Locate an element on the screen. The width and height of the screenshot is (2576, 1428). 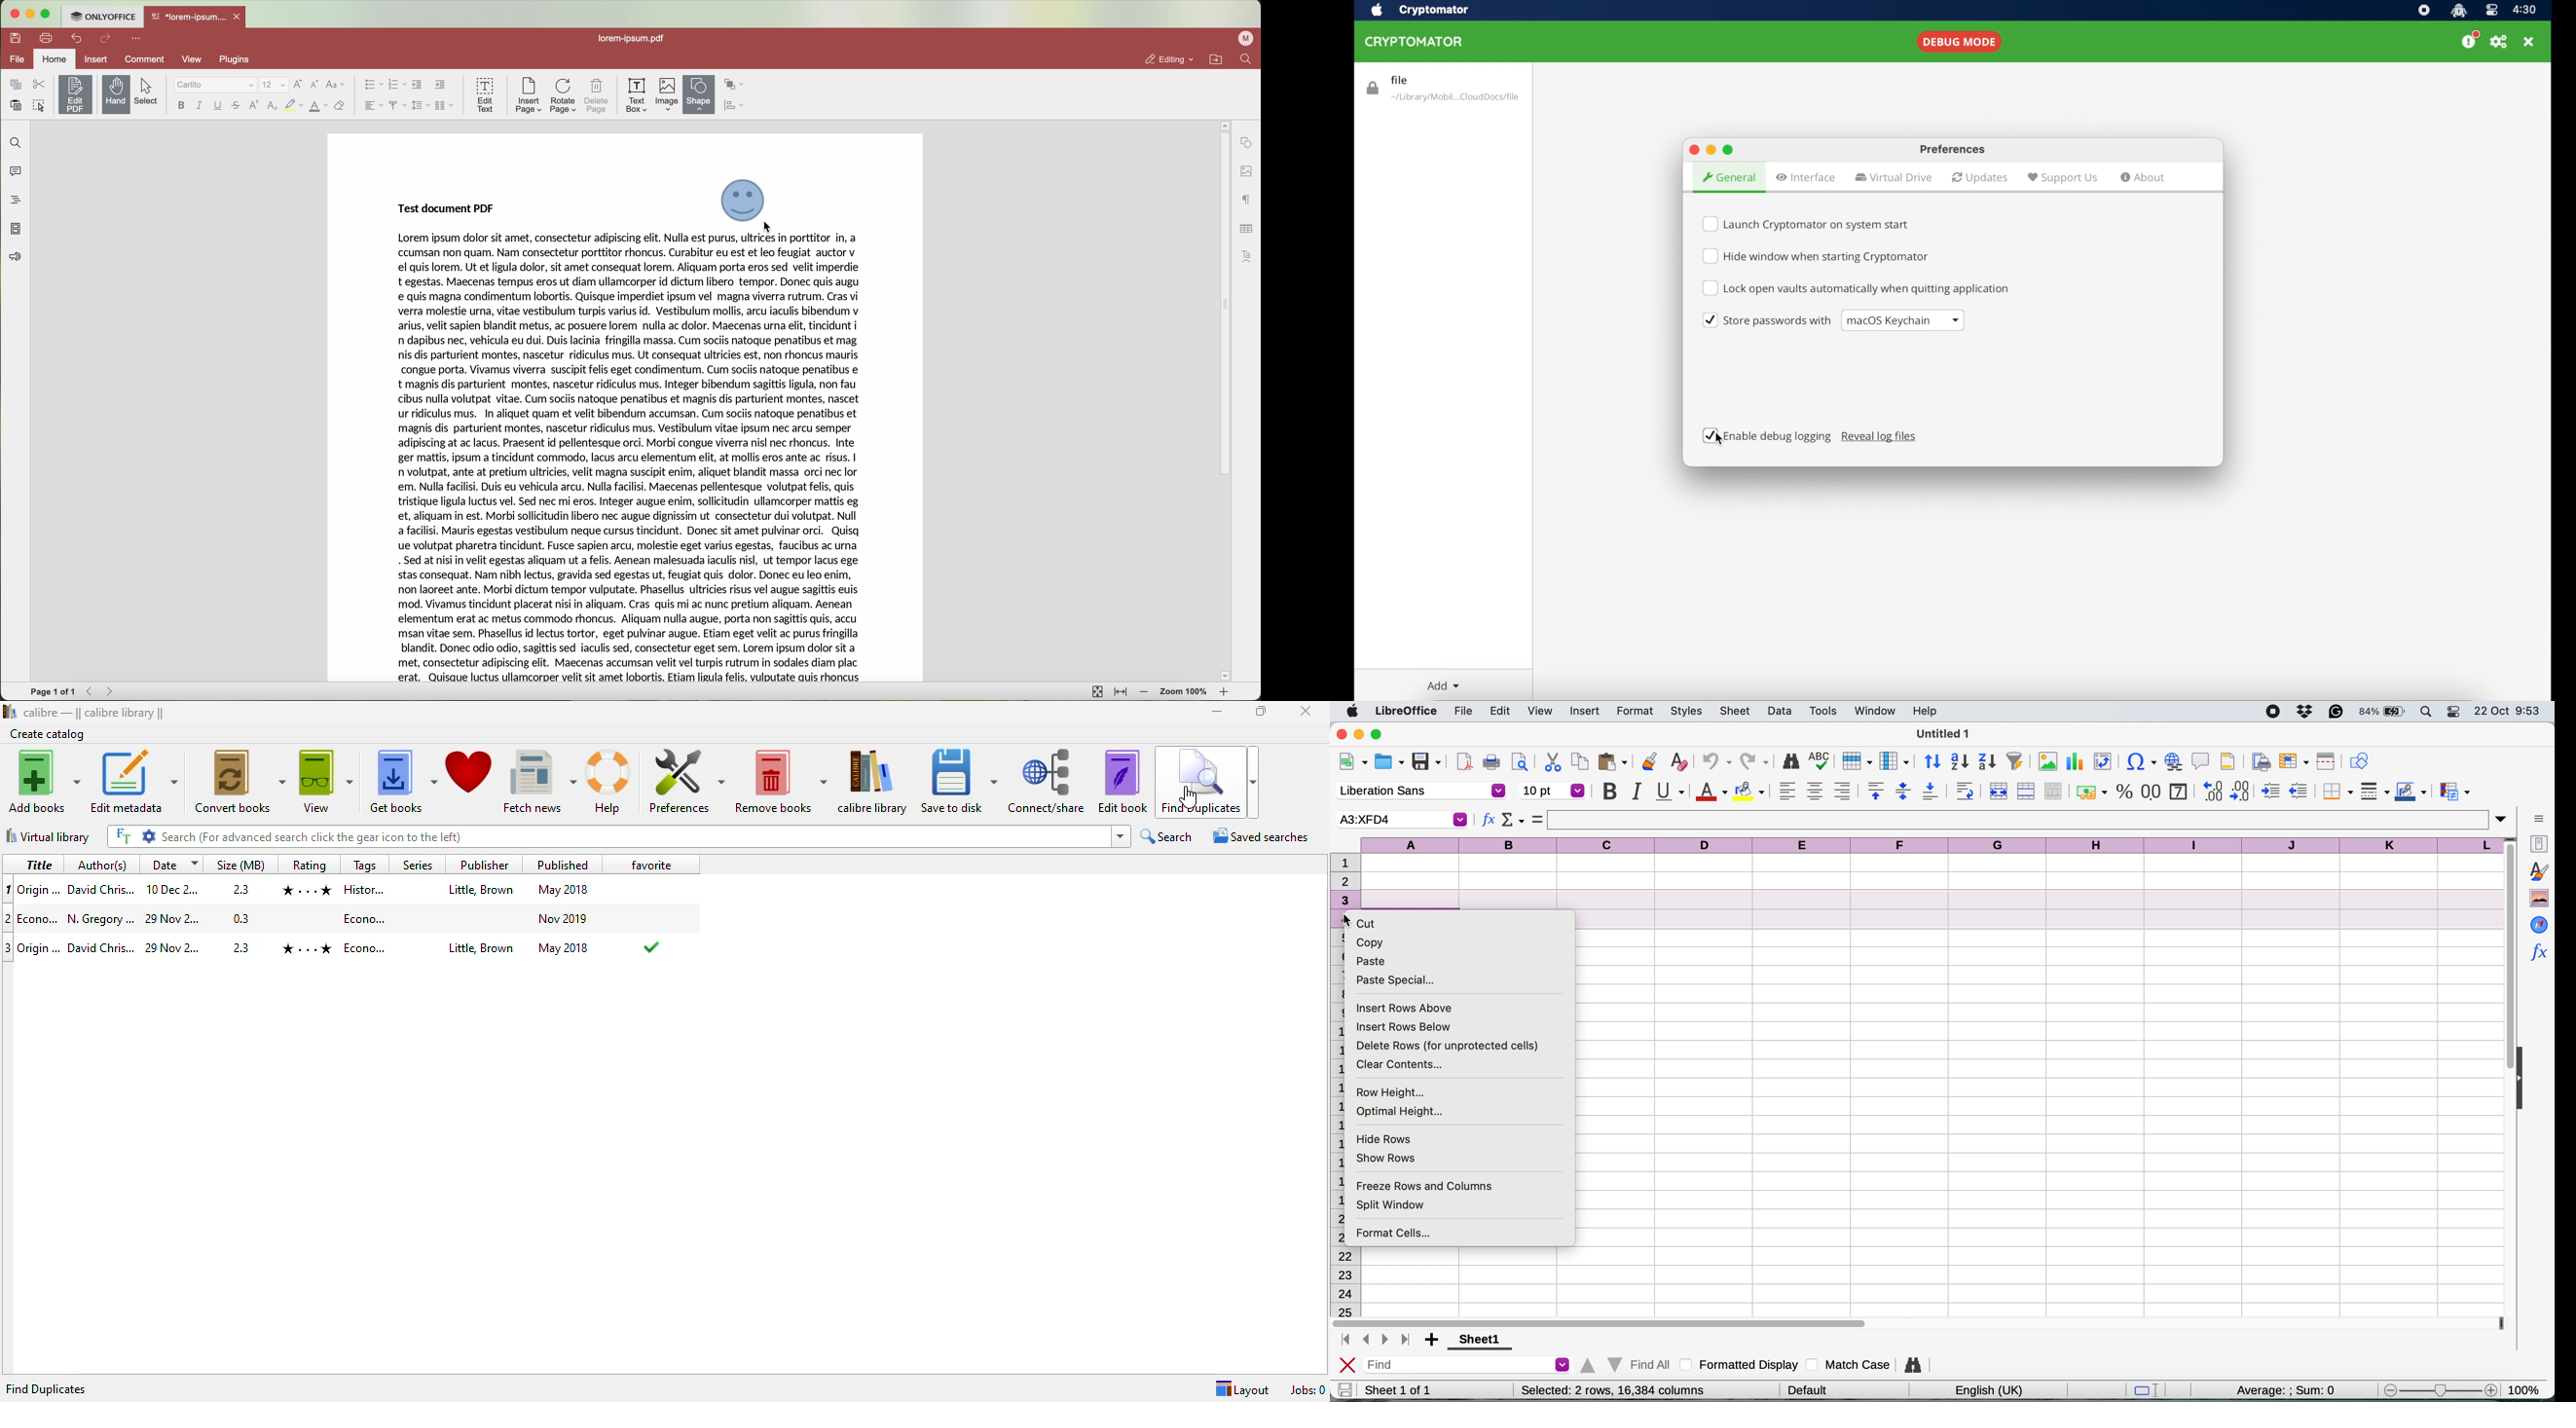
tools is located at coordinates (1826, 710).